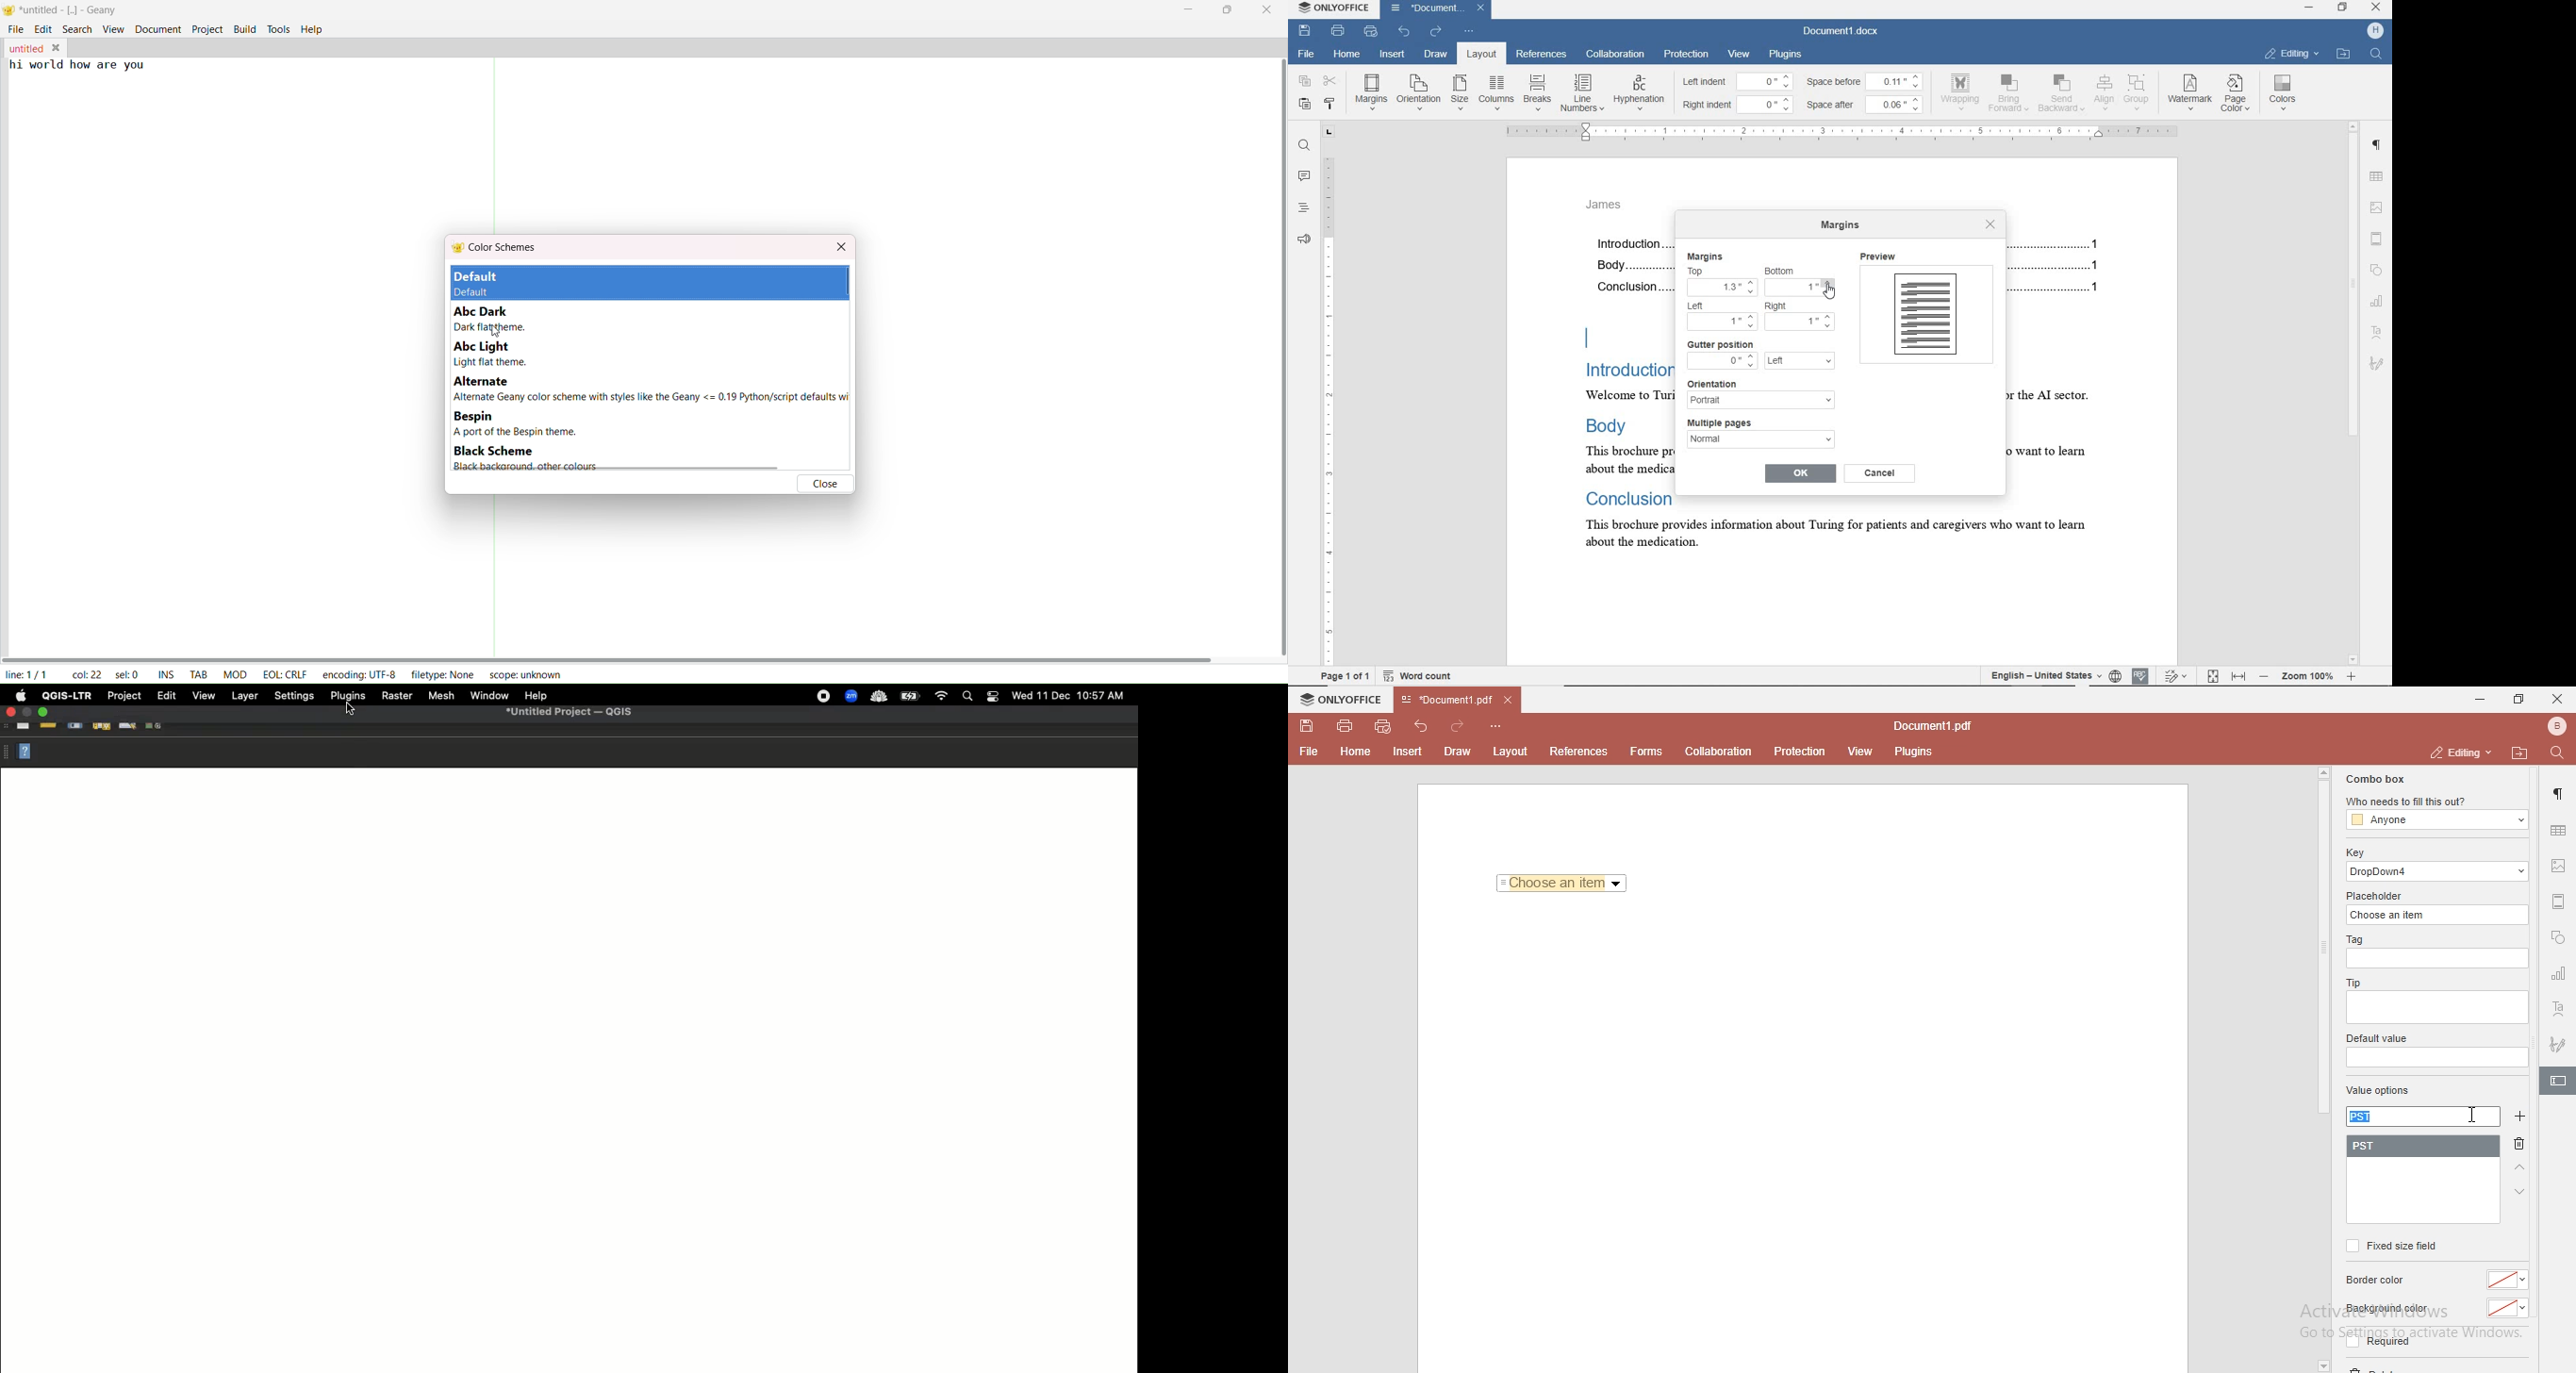  What do you see at coordinates (2239, 675) in the screenshot?
I see `fit to width` at bounding box center [2239, 675].